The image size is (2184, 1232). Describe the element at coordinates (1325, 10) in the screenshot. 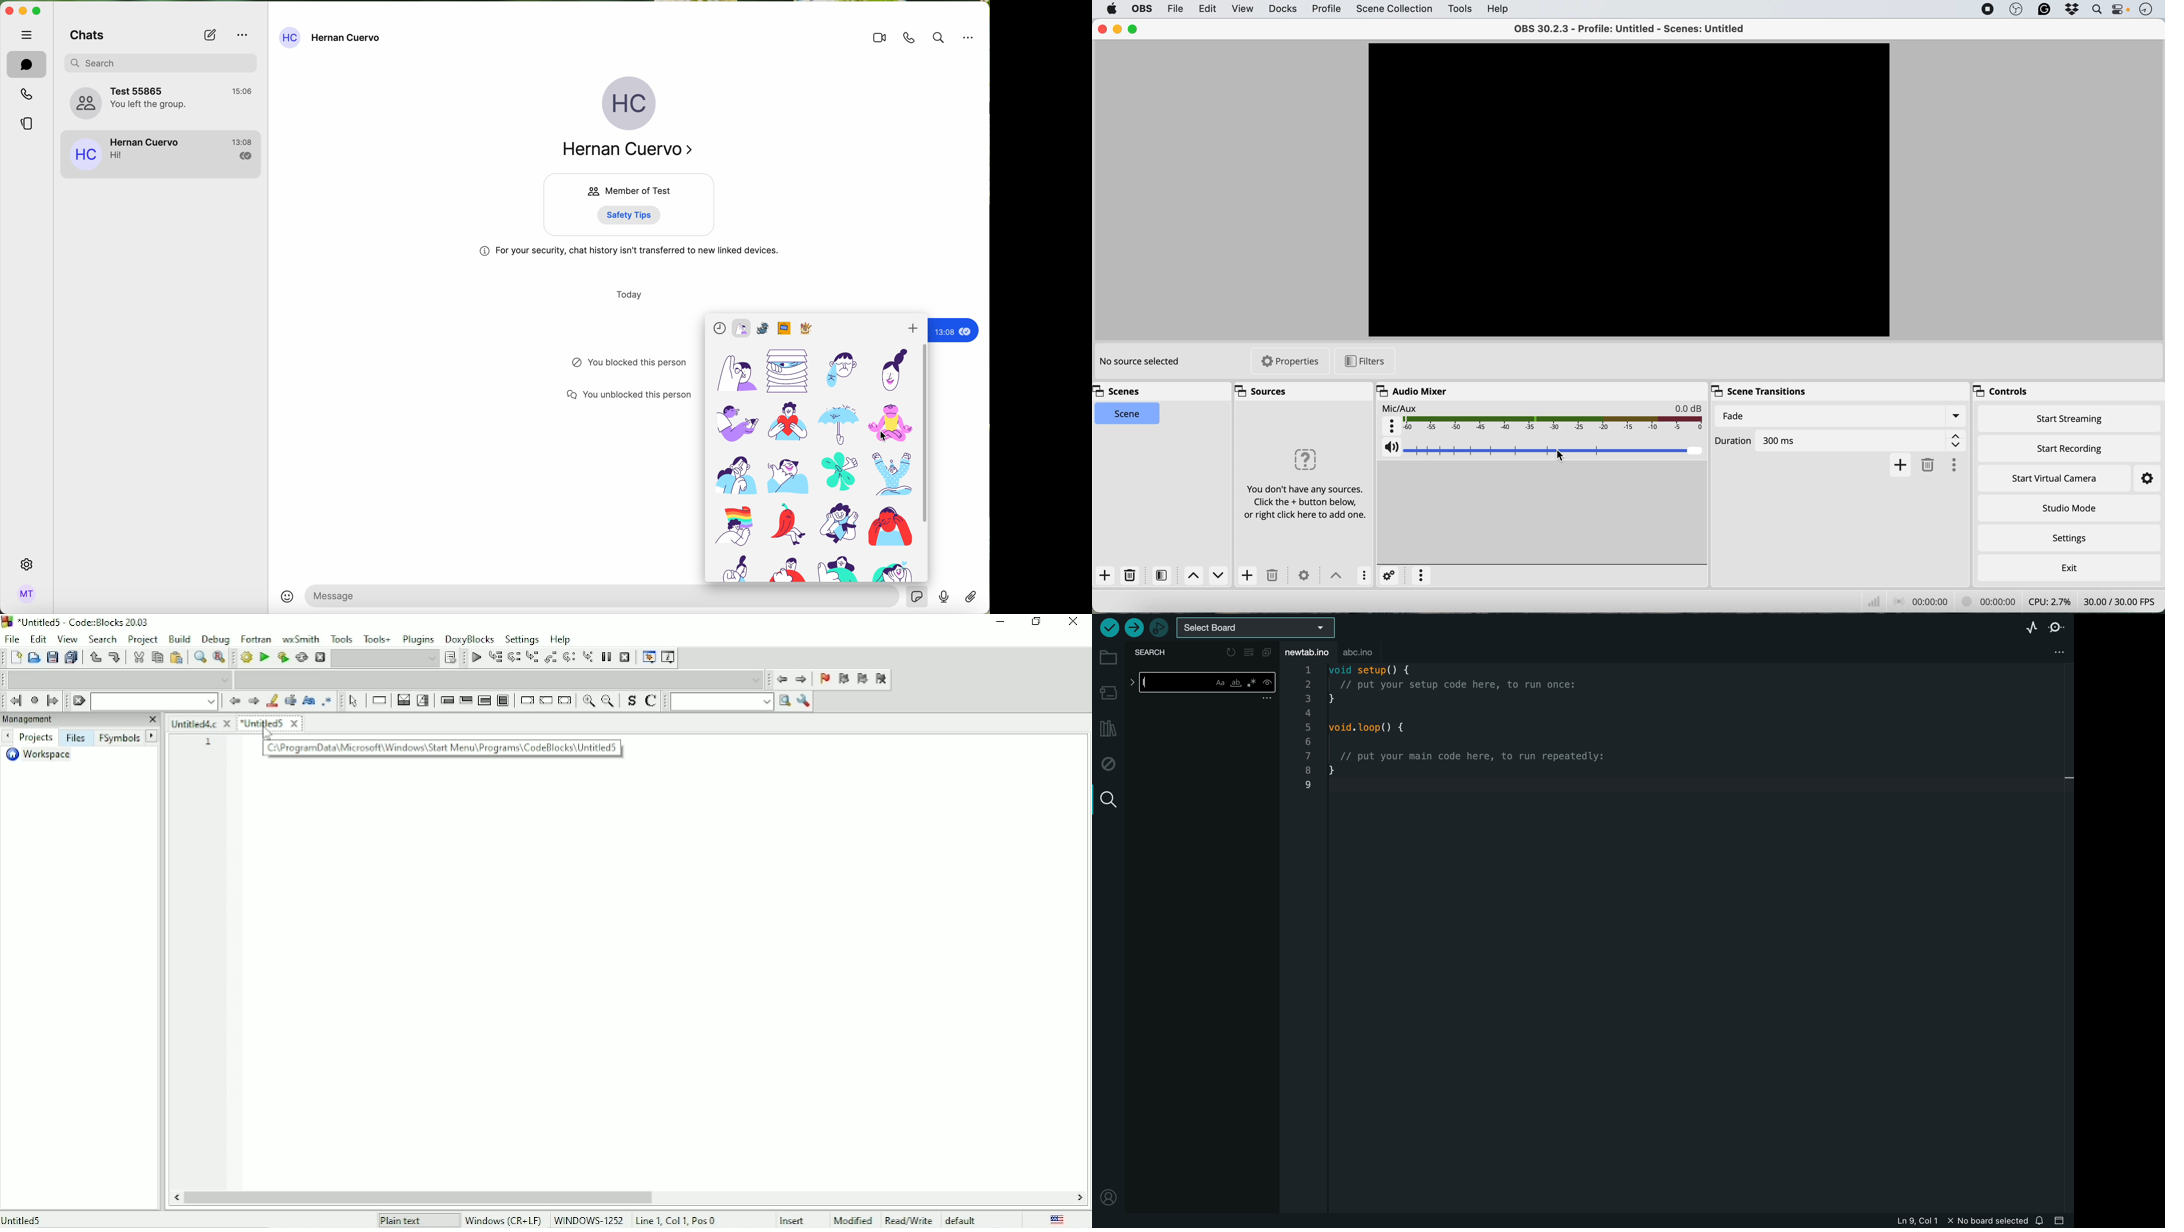

I see `profile` at that location.